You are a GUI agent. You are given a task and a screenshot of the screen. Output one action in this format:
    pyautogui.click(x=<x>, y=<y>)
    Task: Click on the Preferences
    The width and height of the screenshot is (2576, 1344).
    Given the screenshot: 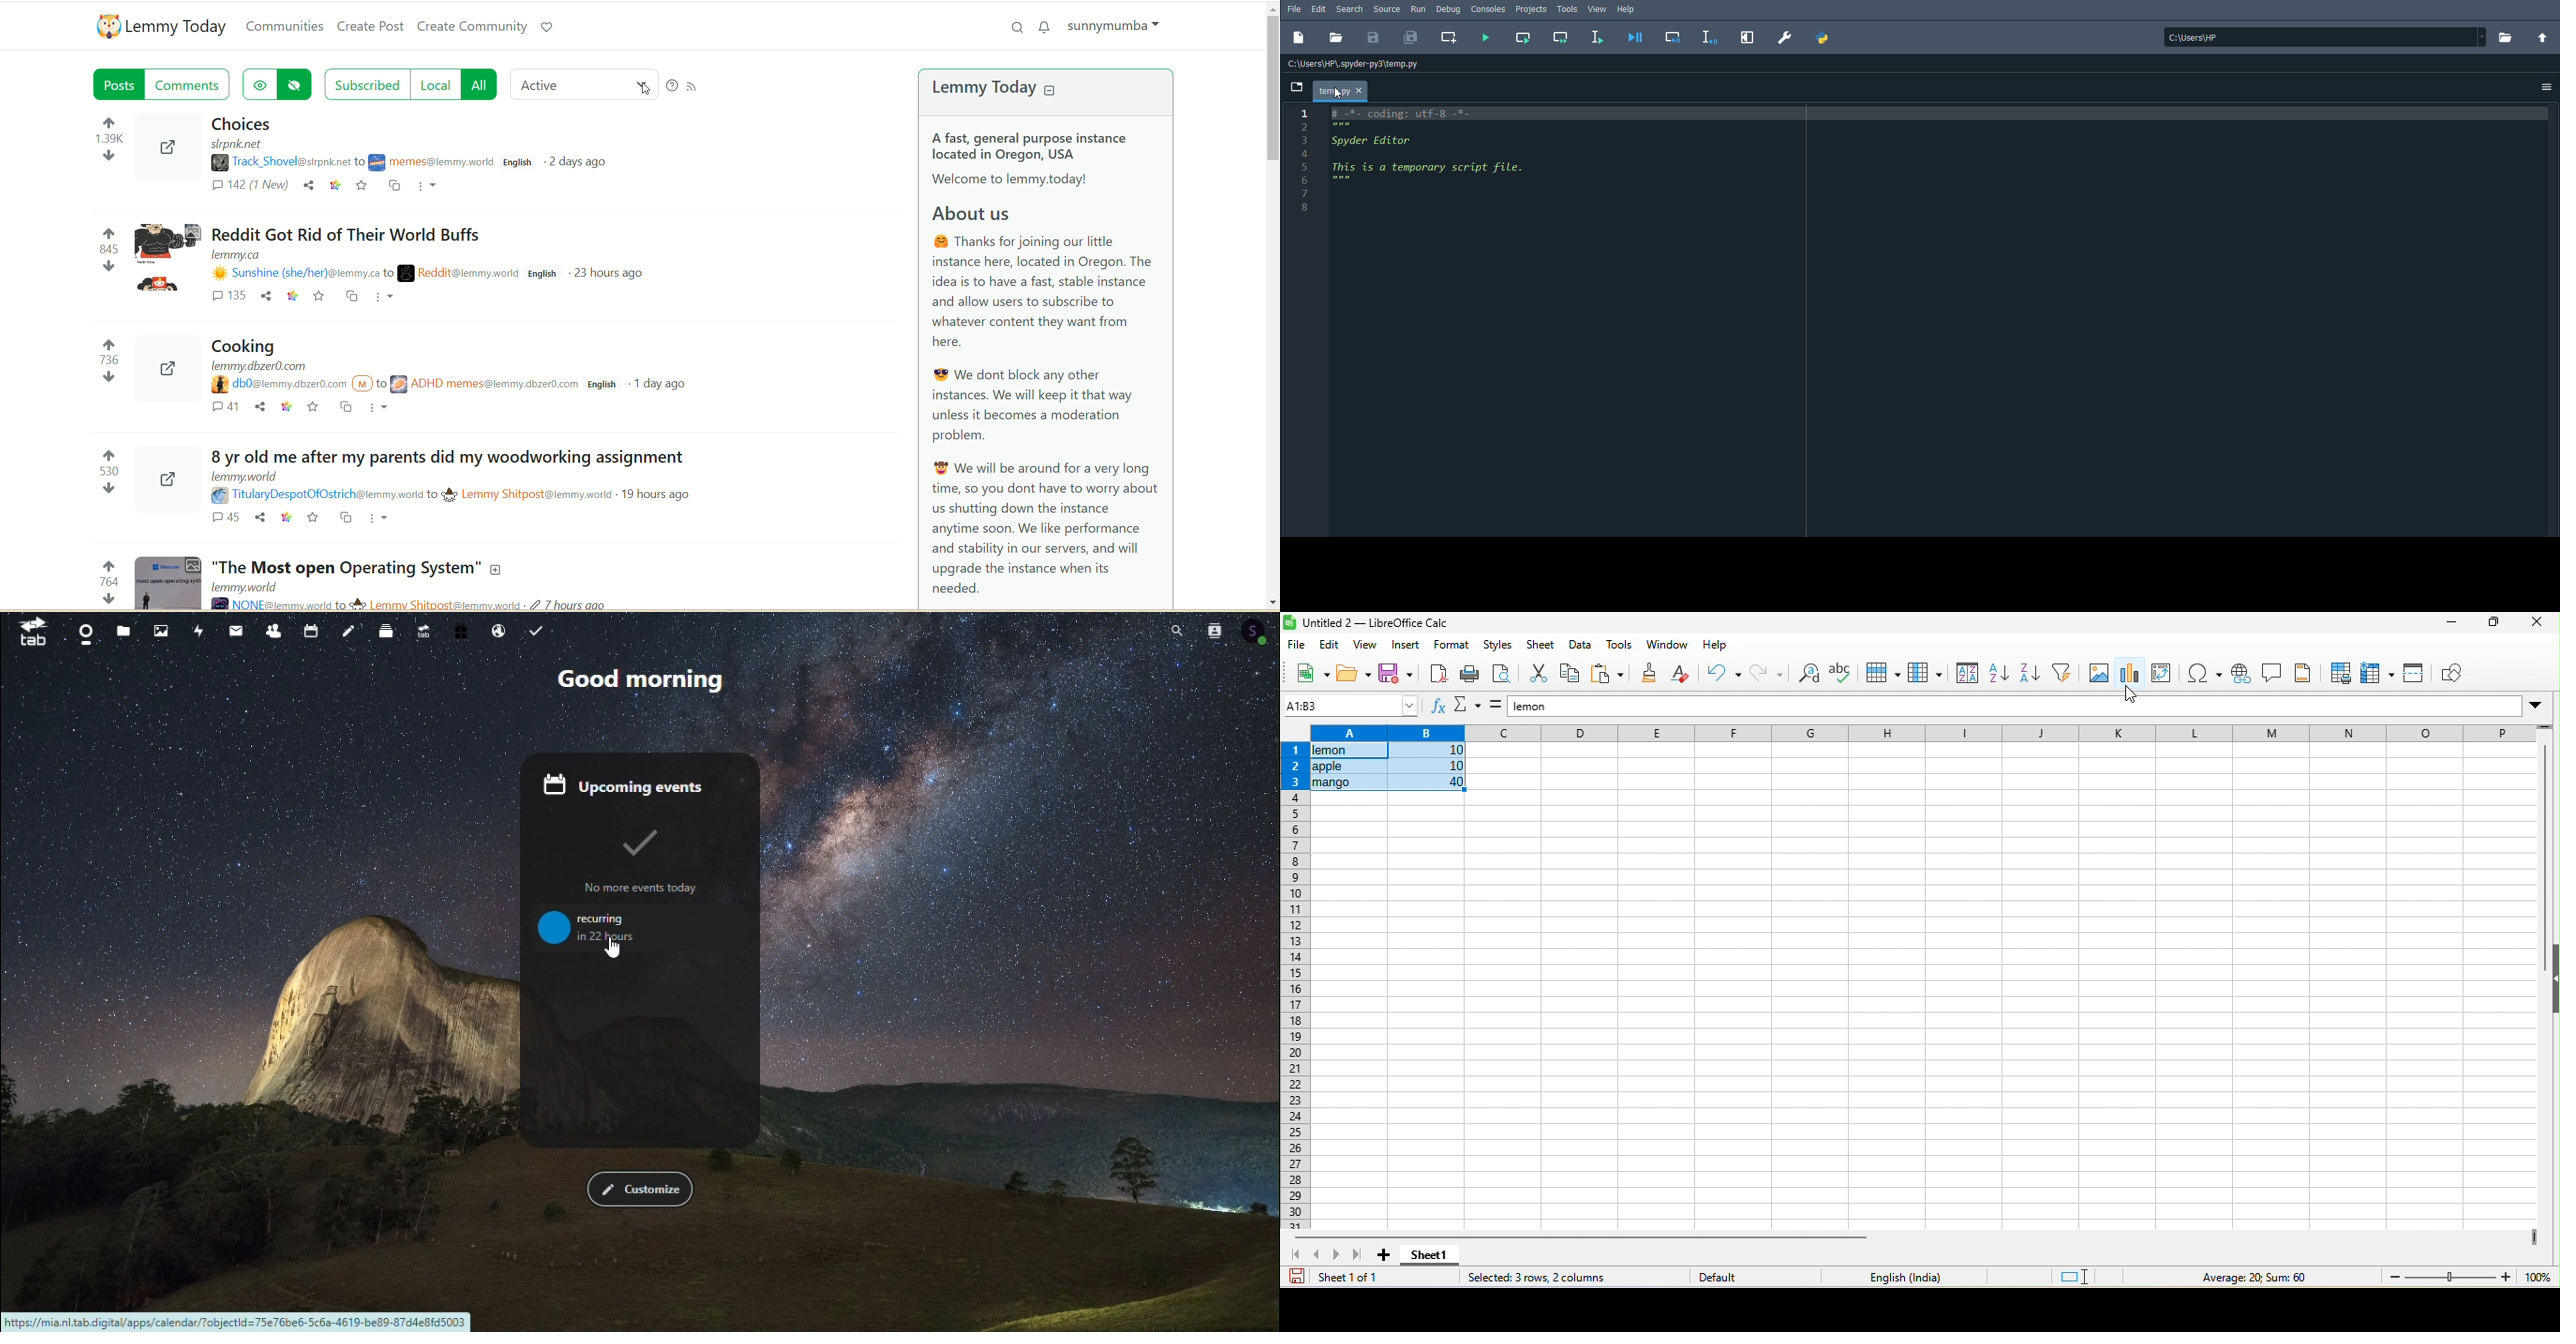 What is the action you would take?
    pyautogui.click(x=1785, y=37)
    